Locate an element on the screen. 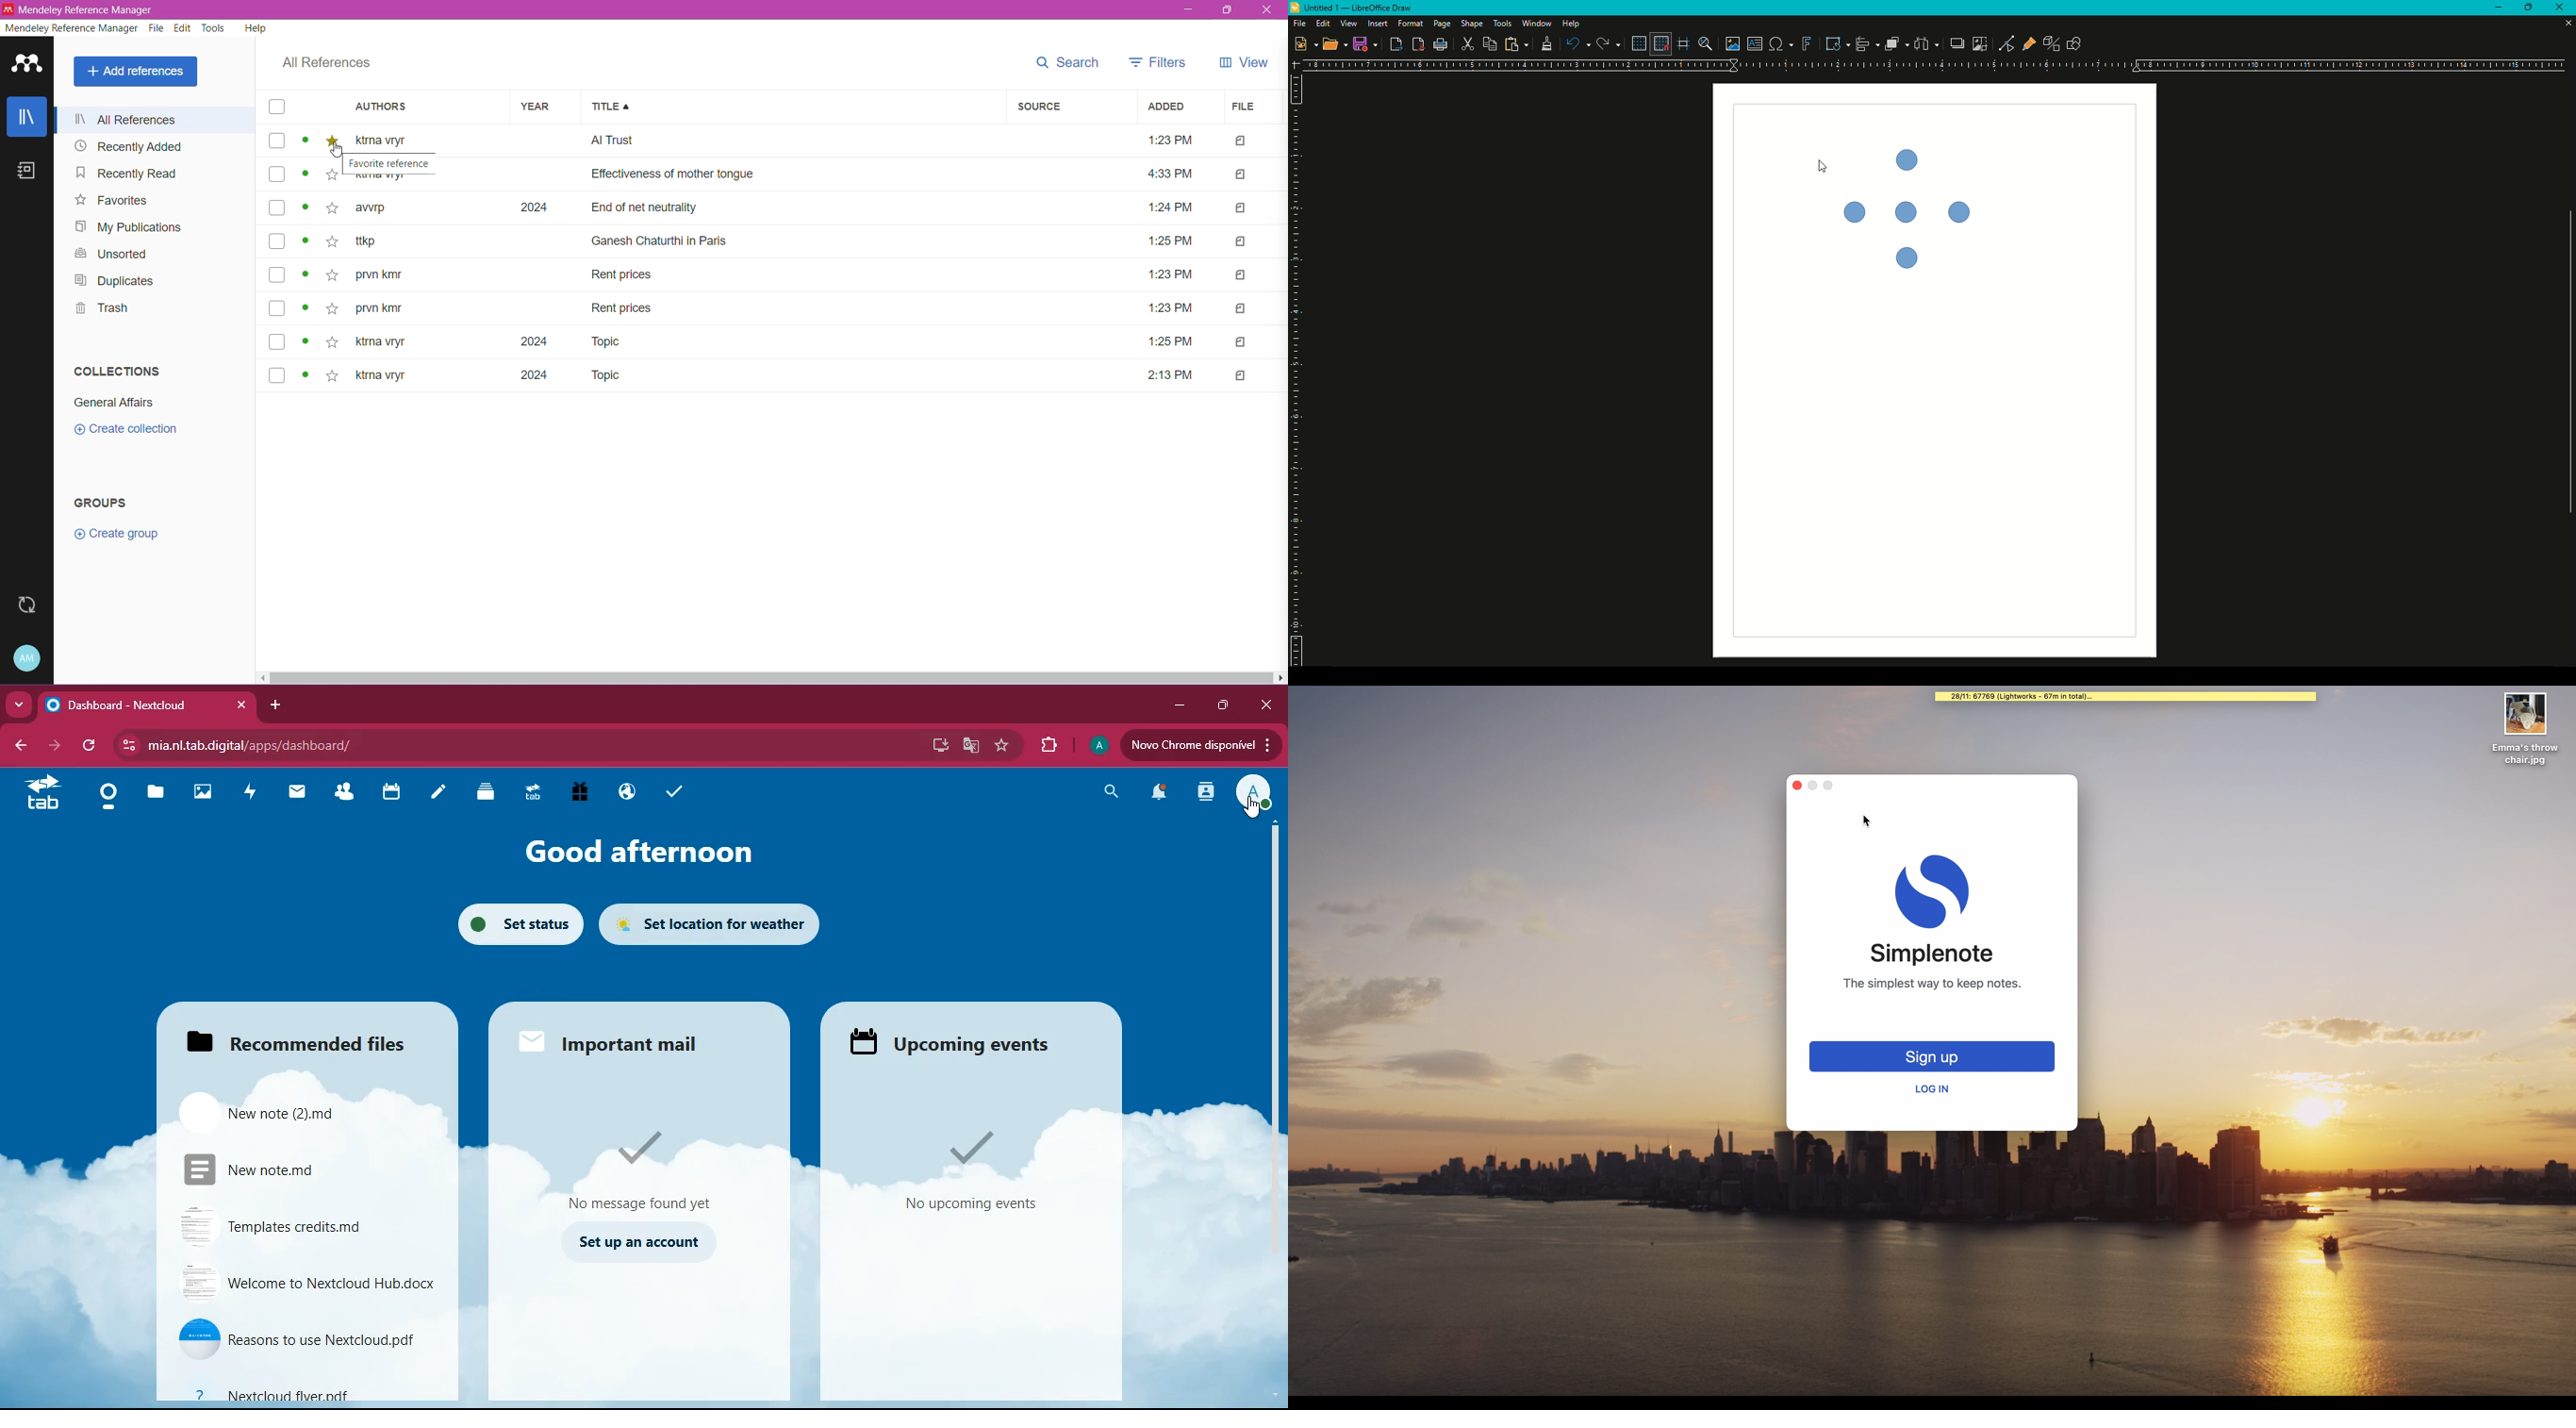  Select three is located at coordinates (1926, 44).